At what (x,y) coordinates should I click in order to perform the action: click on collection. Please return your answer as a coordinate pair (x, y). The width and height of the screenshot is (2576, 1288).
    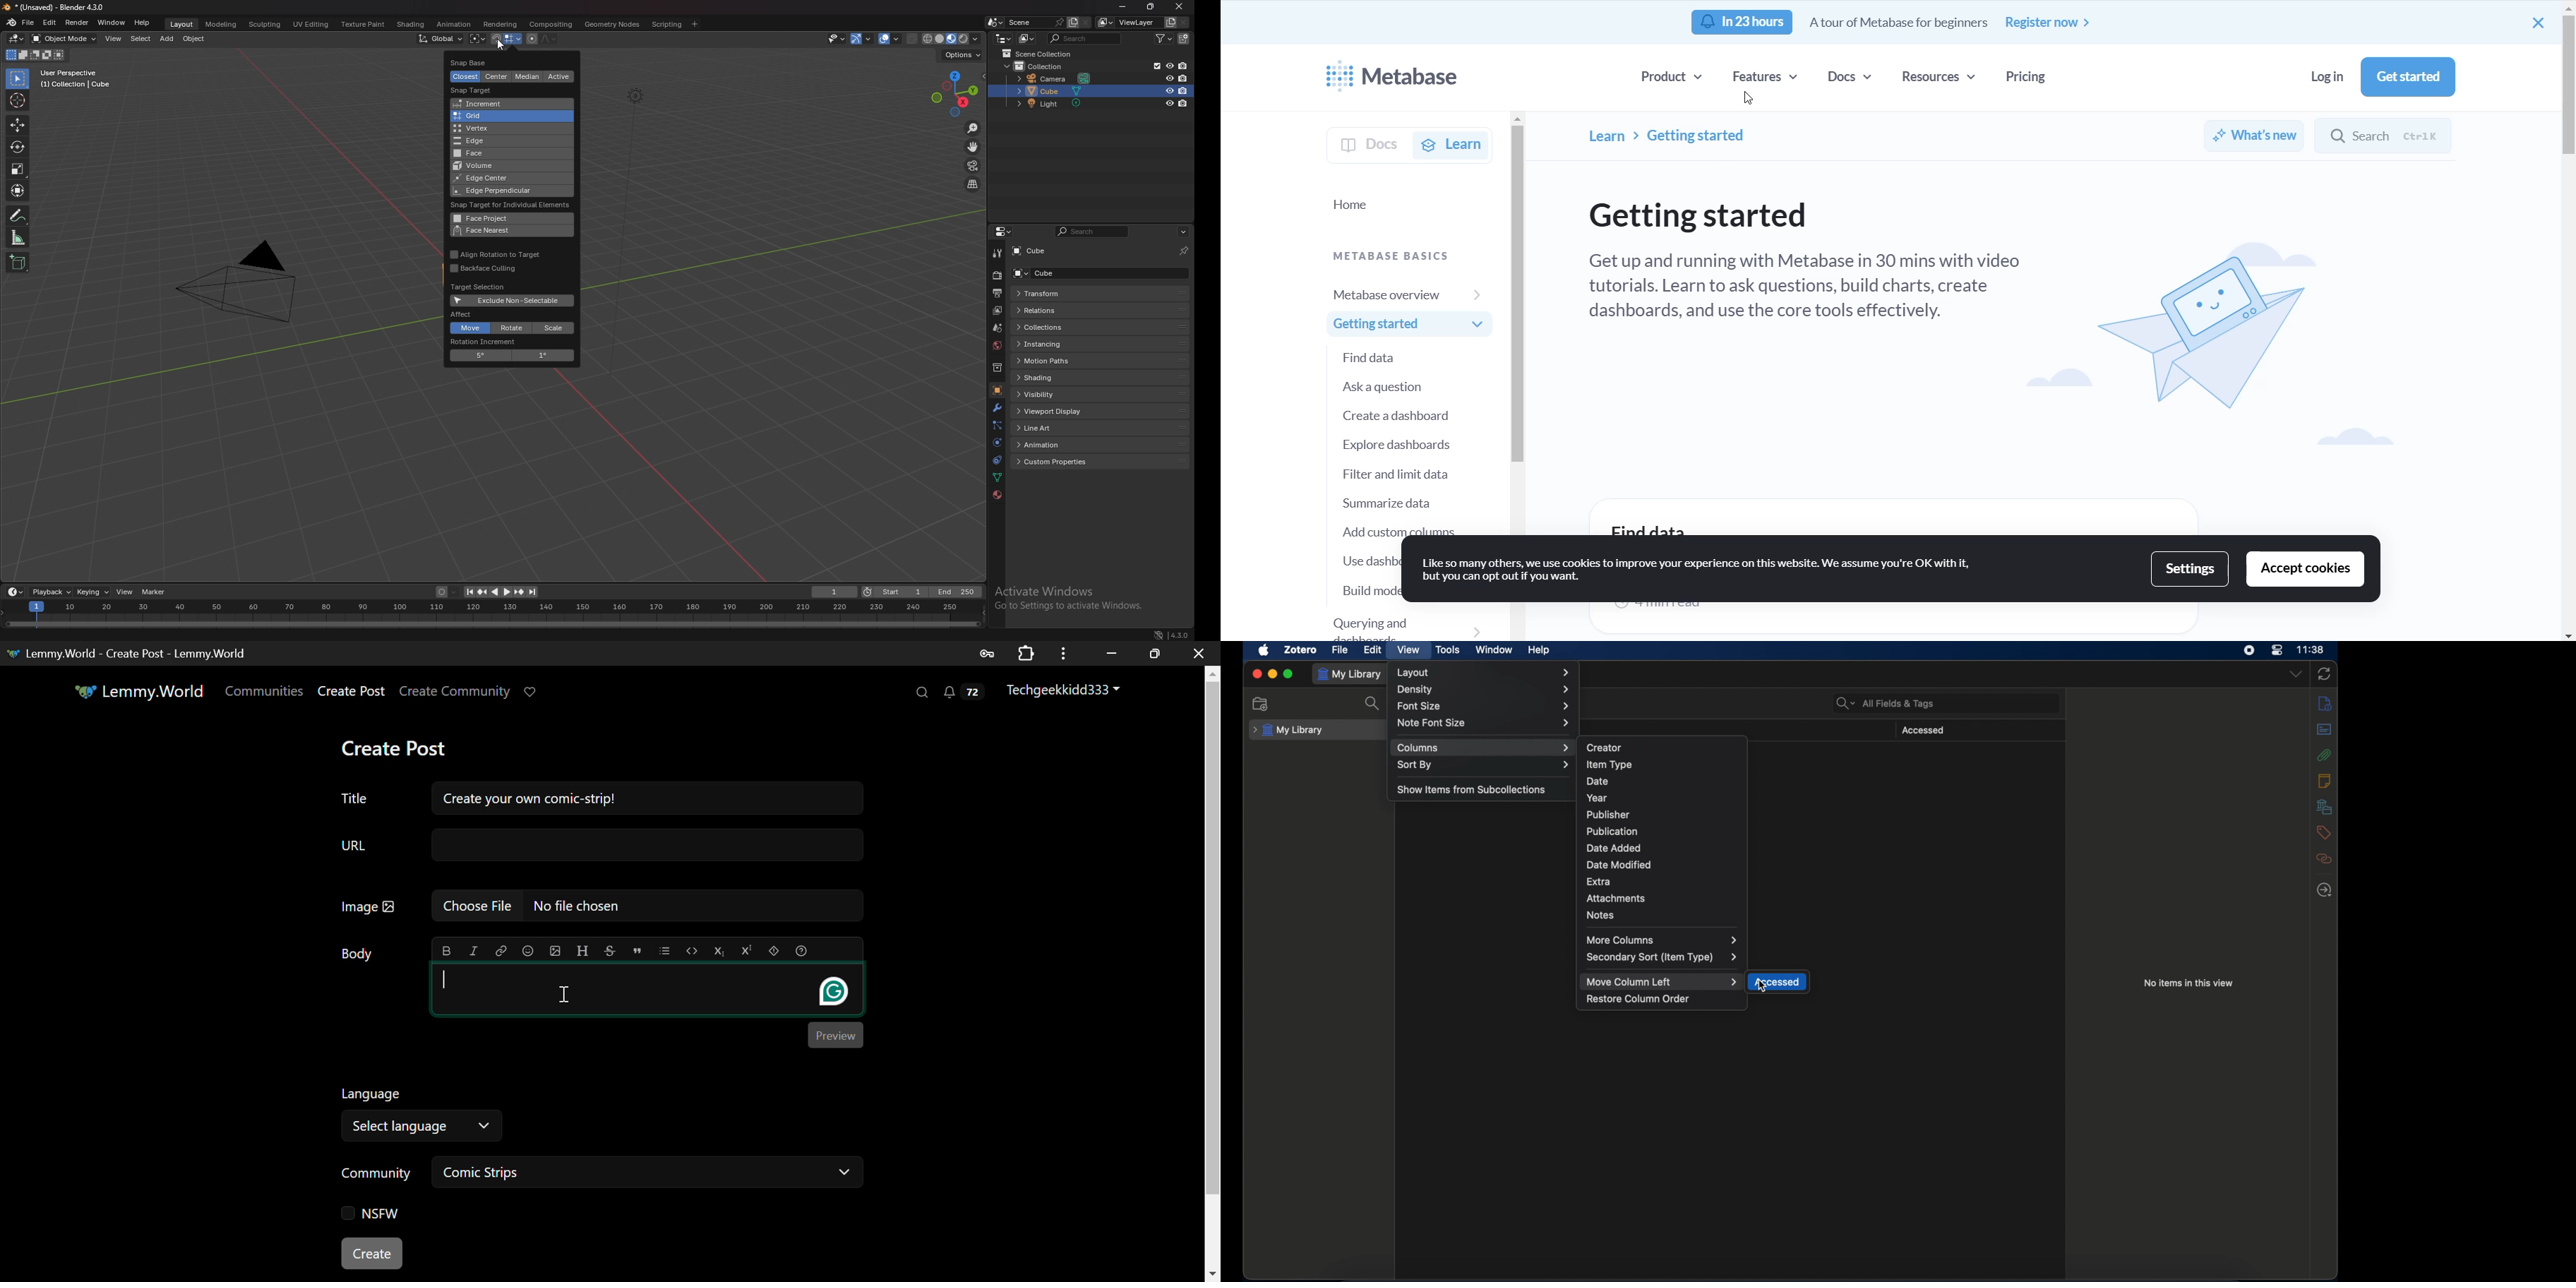
    Looking at the image, I should click on (1045, 65).